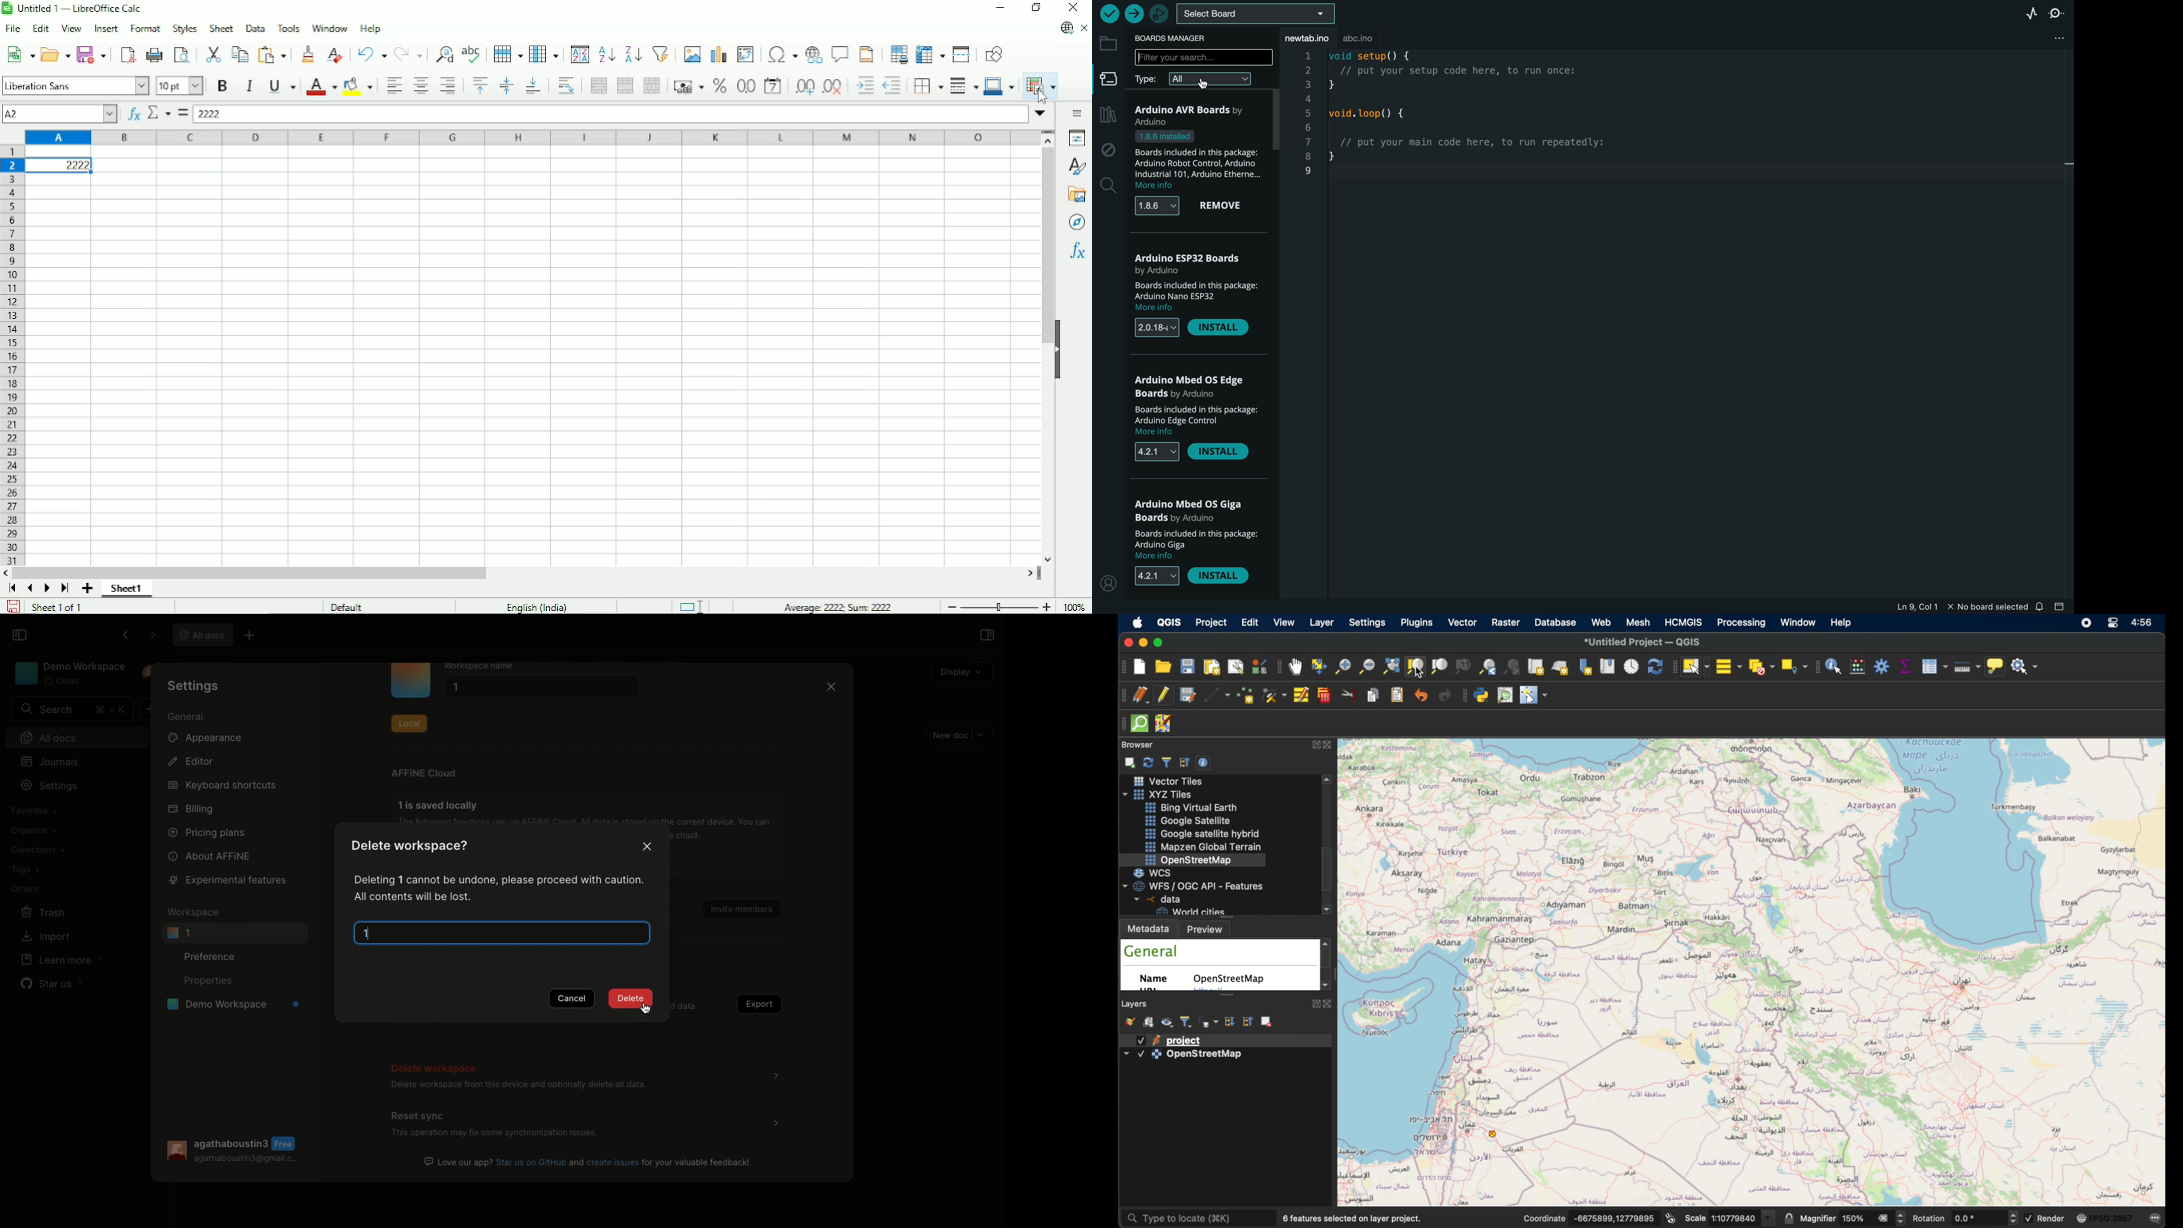  Describe the element at coordinates (35, 830) in the screenshot. I see `Organize` at that location.